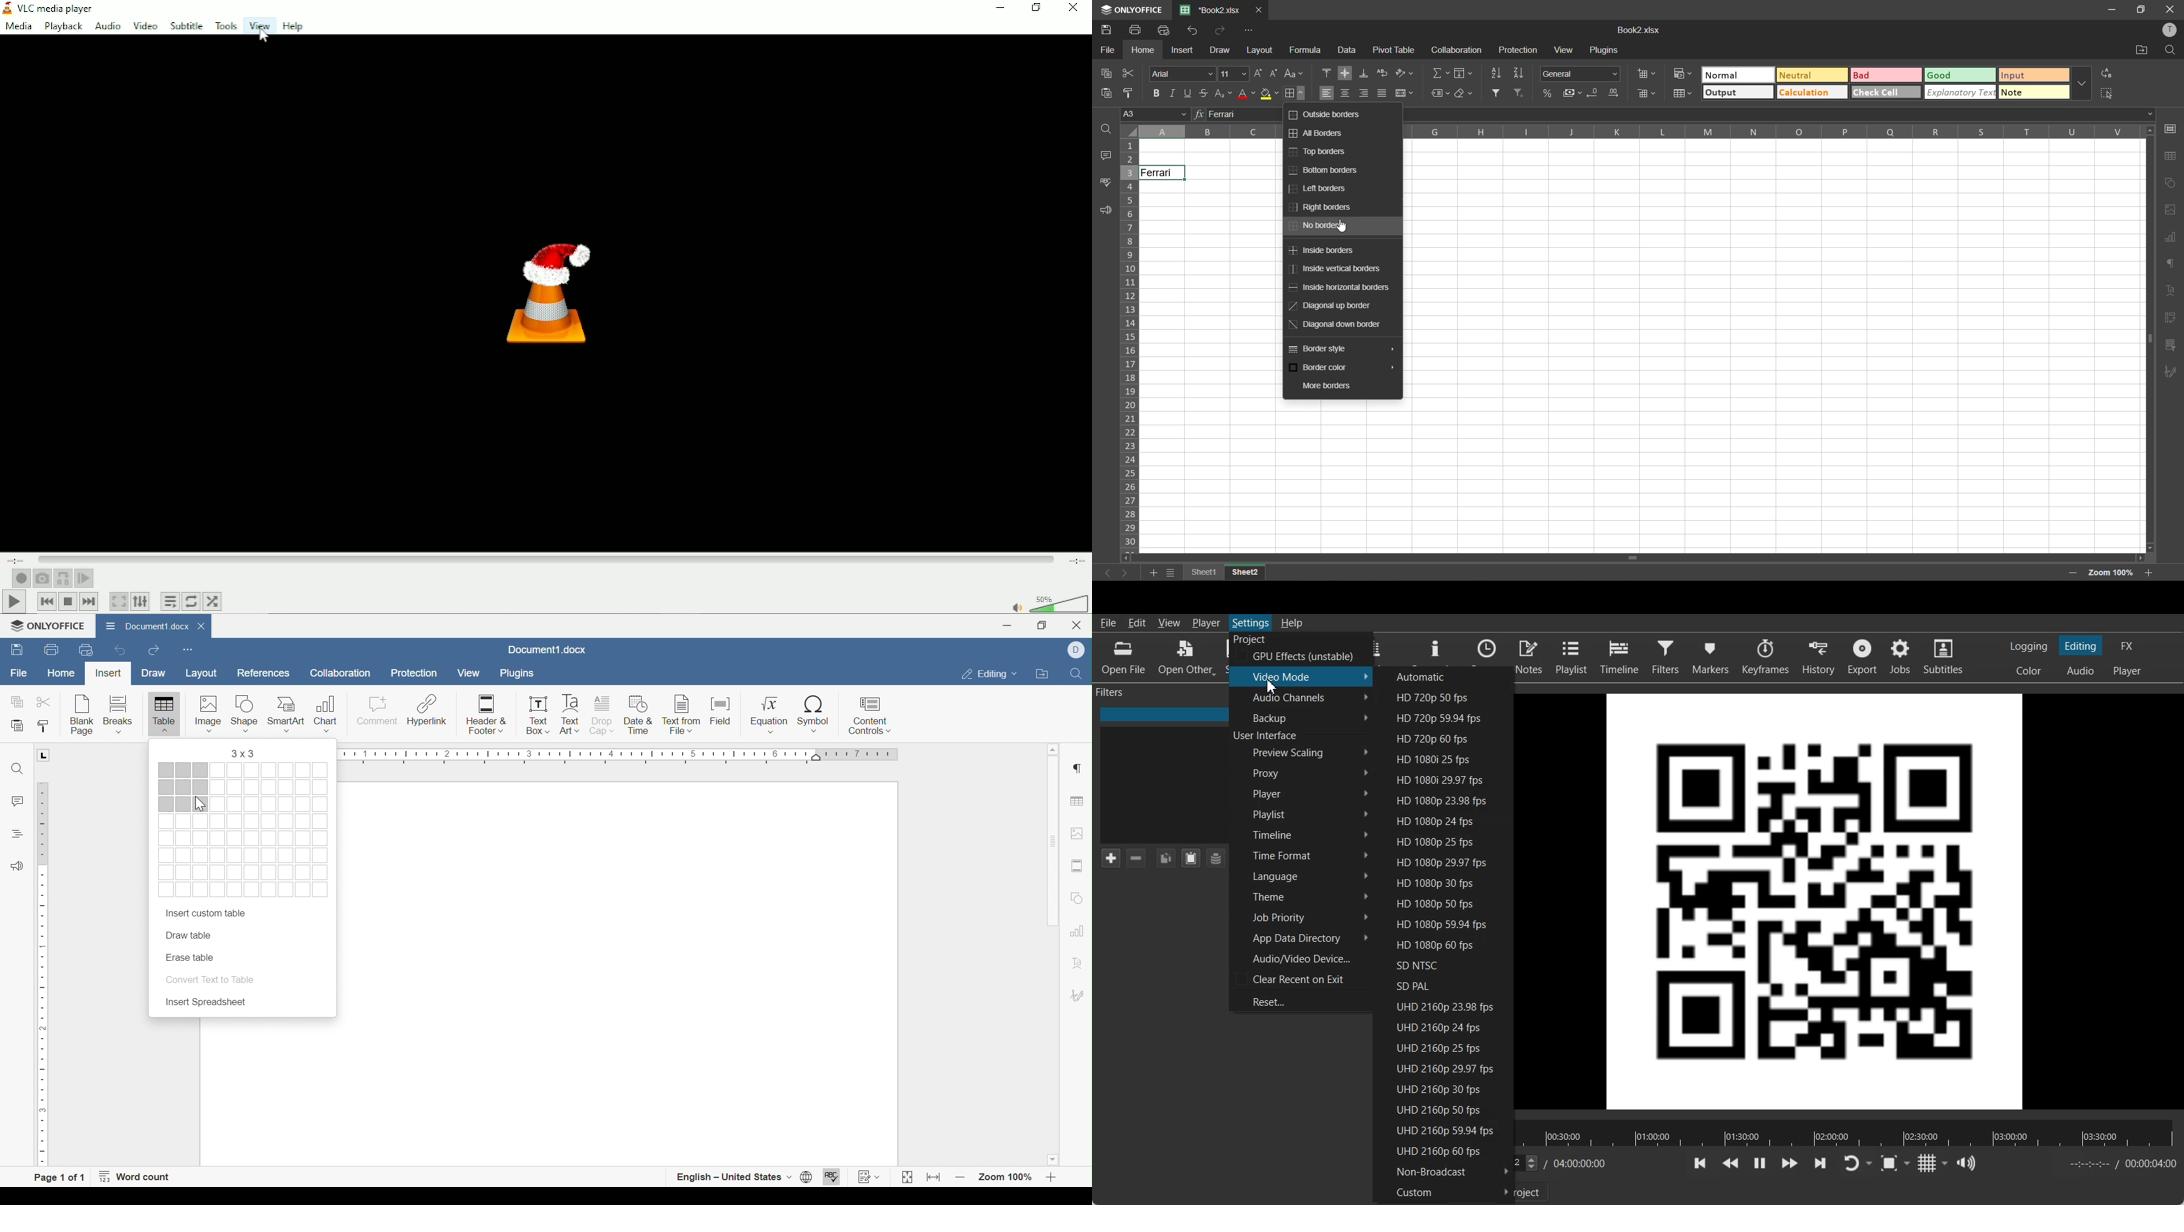 The width and height of the screenshot is (2184, 1232). Describe the element at coordinates (1076, 931) in the screenshot. I see `Chart settings` at that location.